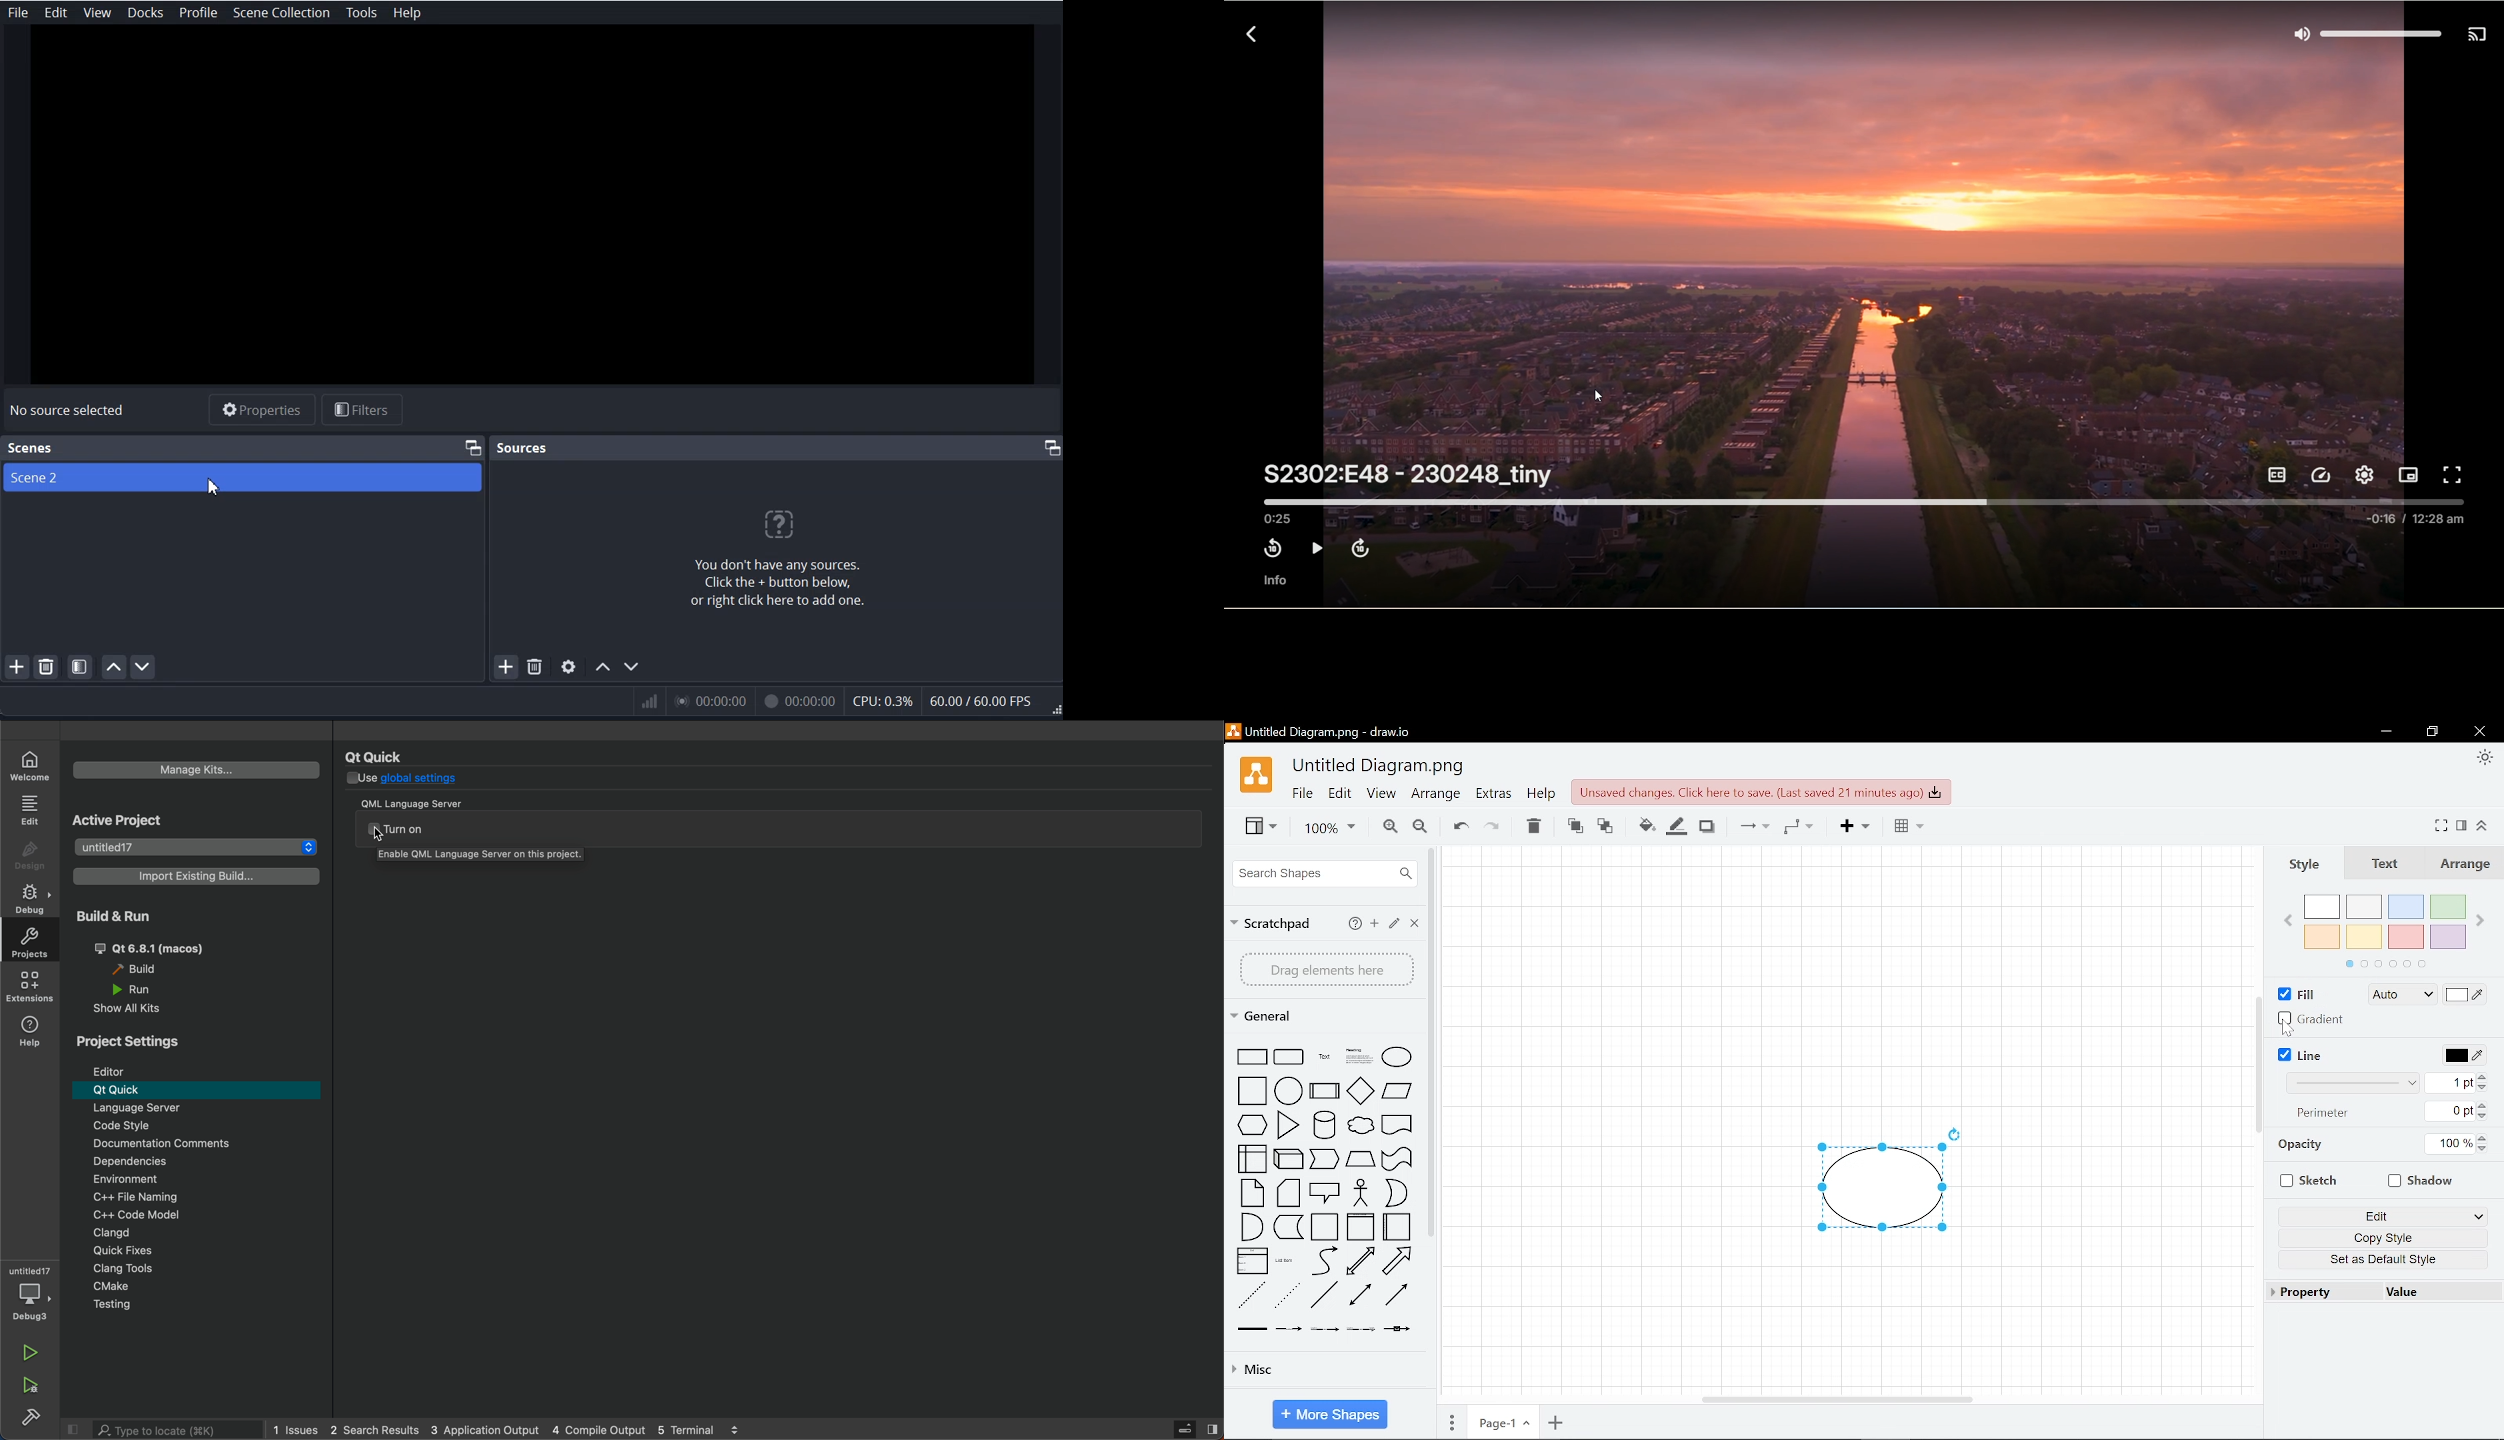  What do you see at coordinates (212, 489) in the screenshot?
I see `Cursor` at bounding box center [212, 489].